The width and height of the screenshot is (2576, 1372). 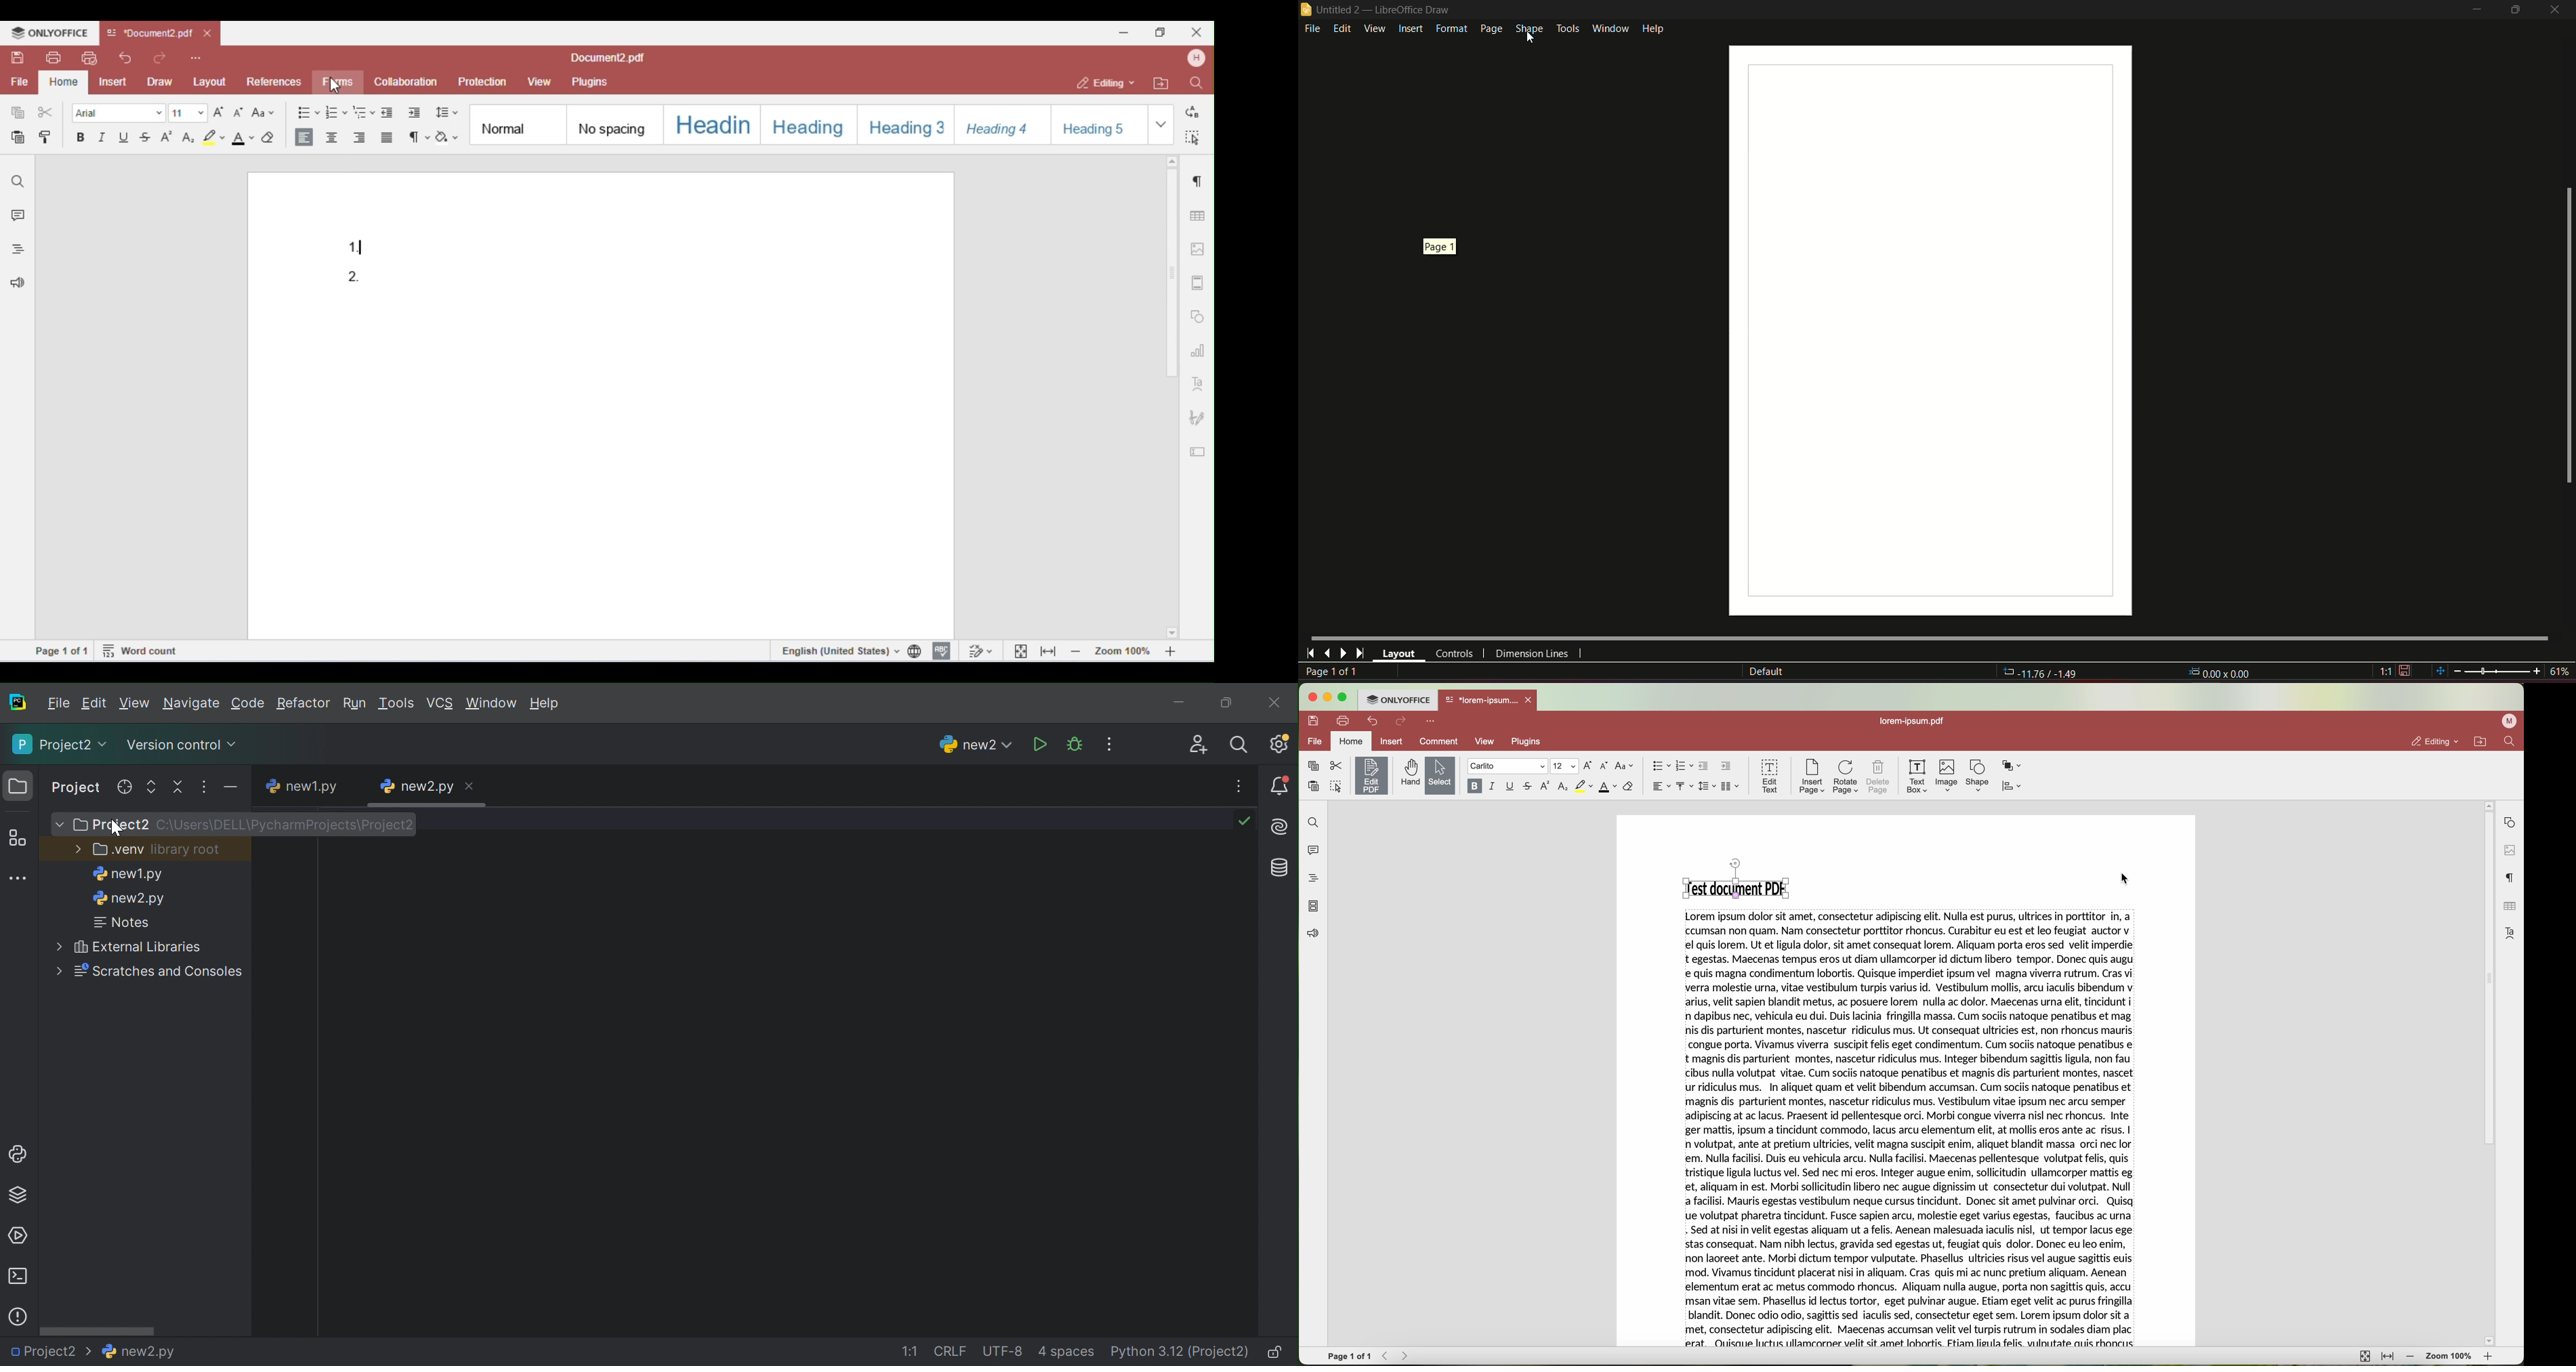 What do you see at coordinates (125, 138) in the screenshot?
I see `underline` at bounding box center [125, 138].